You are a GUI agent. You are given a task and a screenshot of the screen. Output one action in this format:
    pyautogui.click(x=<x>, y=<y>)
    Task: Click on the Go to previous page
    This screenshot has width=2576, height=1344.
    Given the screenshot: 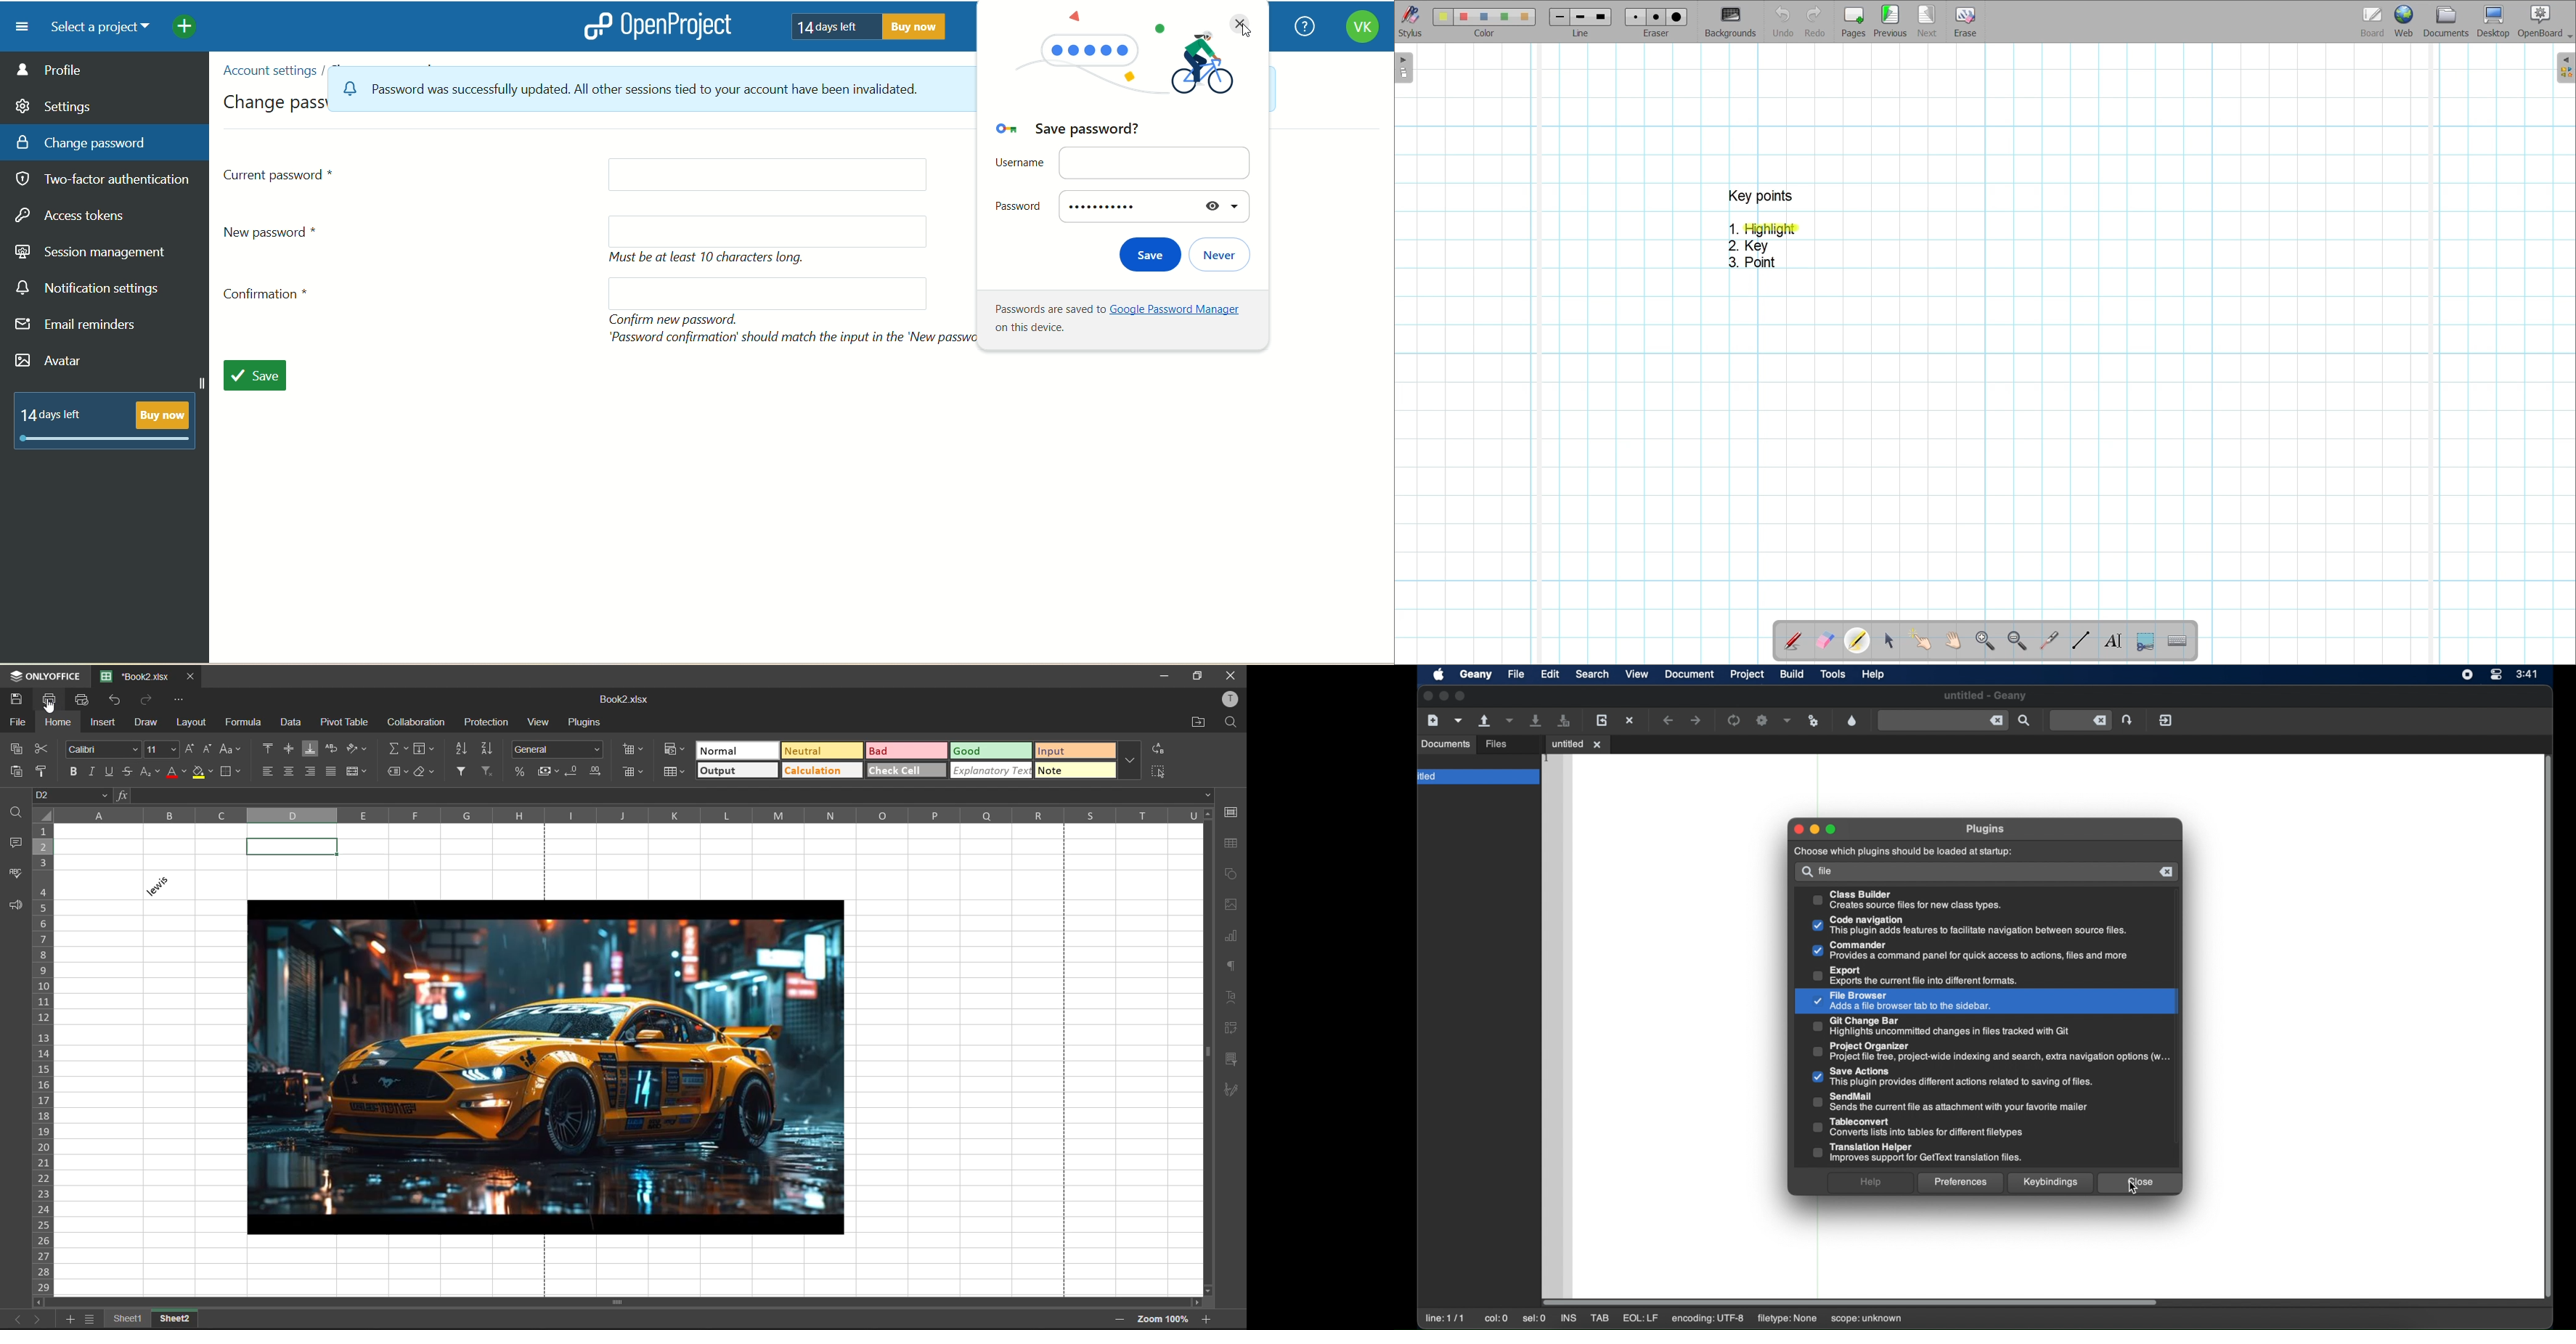 What is the action you would take?
    pyautogui.click(x=1890, y=21)
    